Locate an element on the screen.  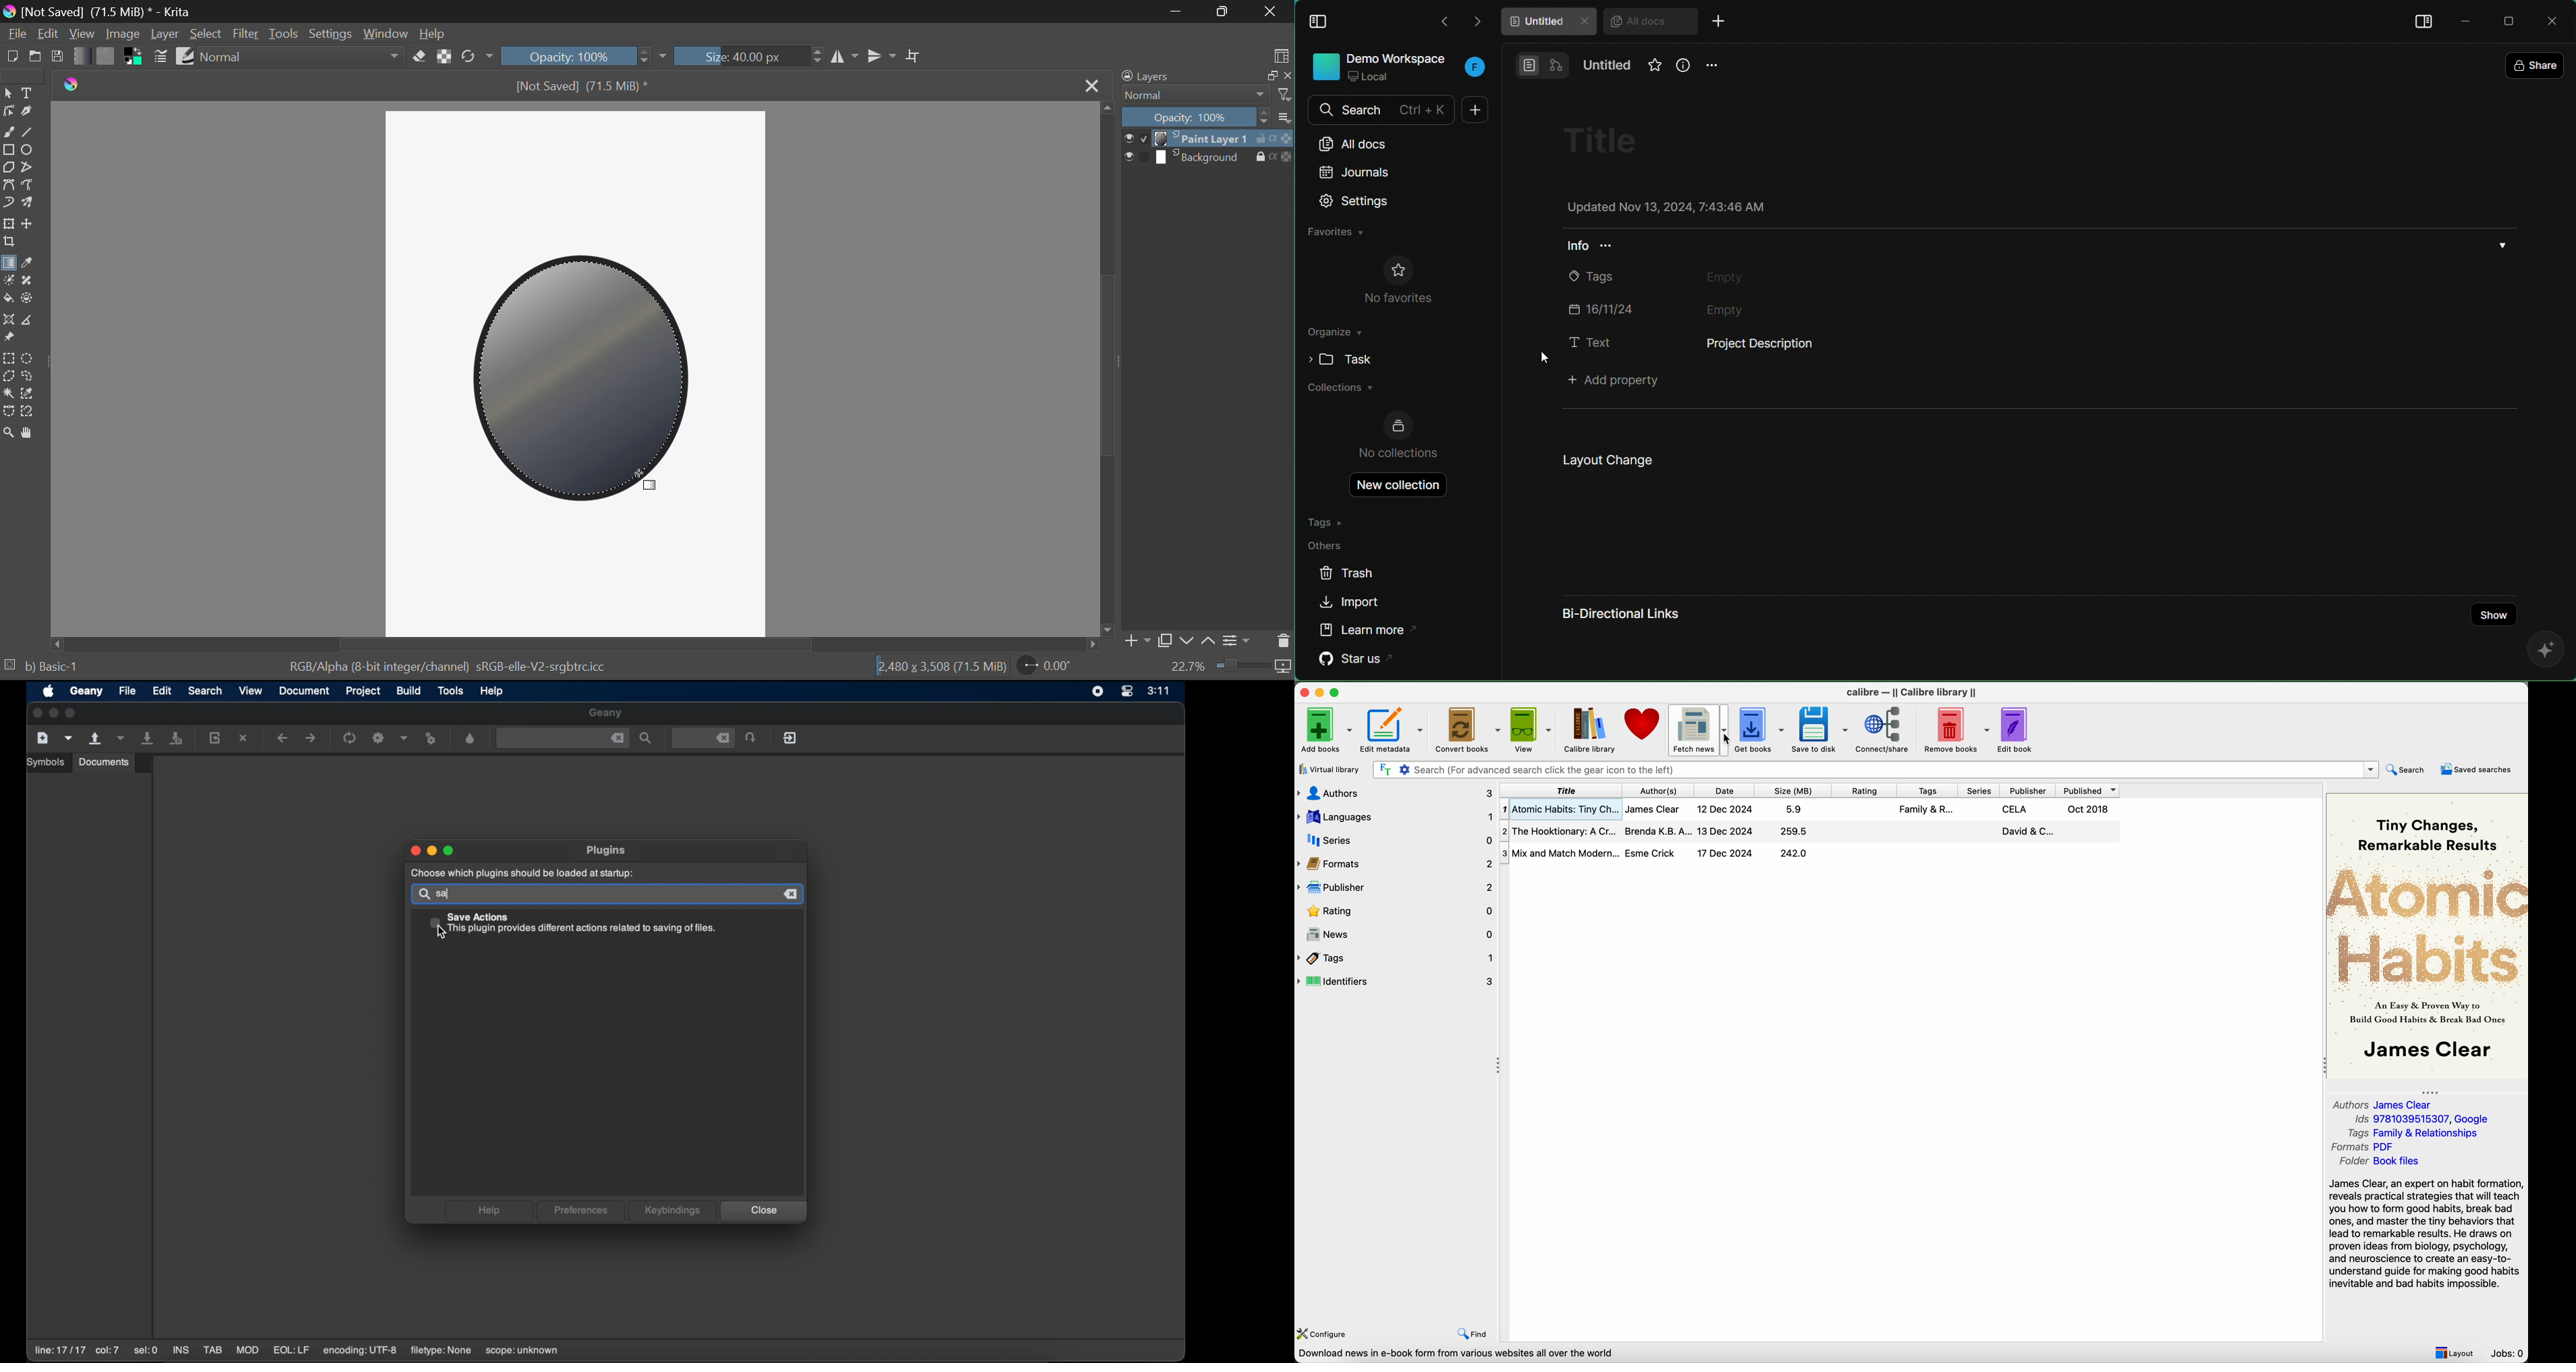
Measurement is located at coordinates (32, 322).